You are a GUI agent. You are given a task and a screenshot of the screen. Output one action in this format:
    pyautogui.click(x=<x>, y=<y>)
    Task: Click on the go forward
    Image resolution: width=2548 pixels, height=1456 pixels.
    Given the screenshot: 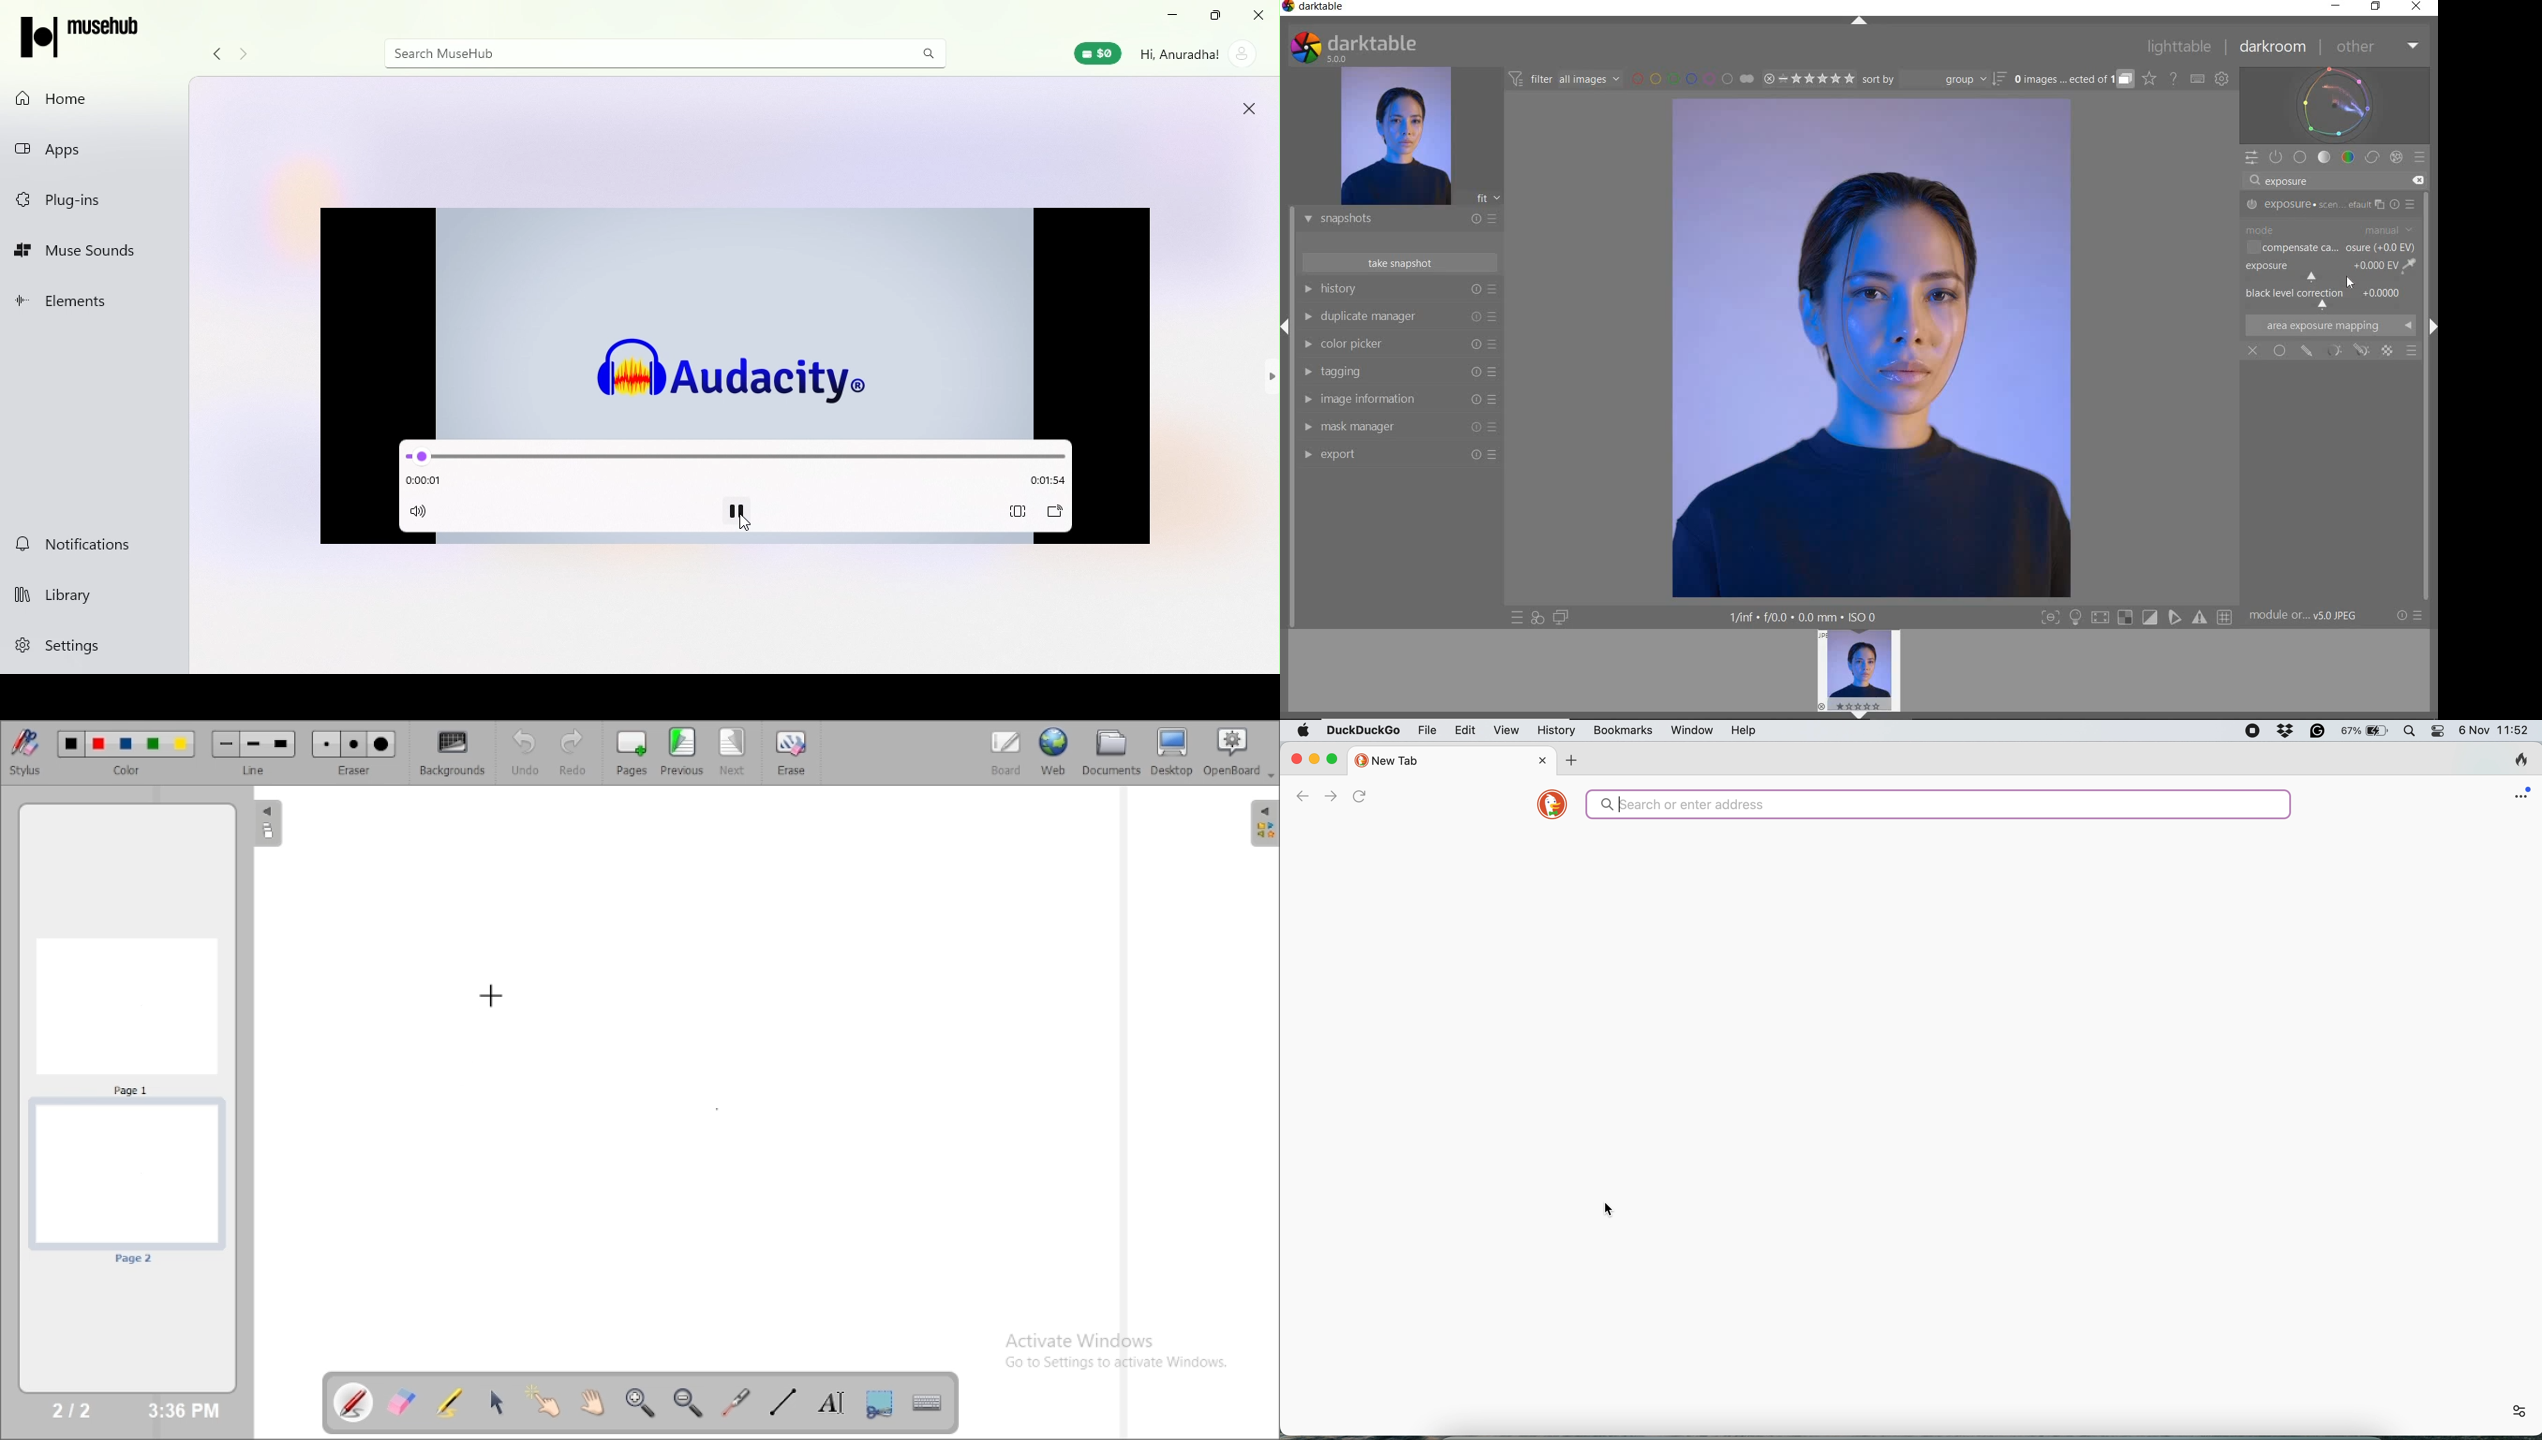 What is the action you would take?
    pyautogui.click(x=1331, y=795)
    